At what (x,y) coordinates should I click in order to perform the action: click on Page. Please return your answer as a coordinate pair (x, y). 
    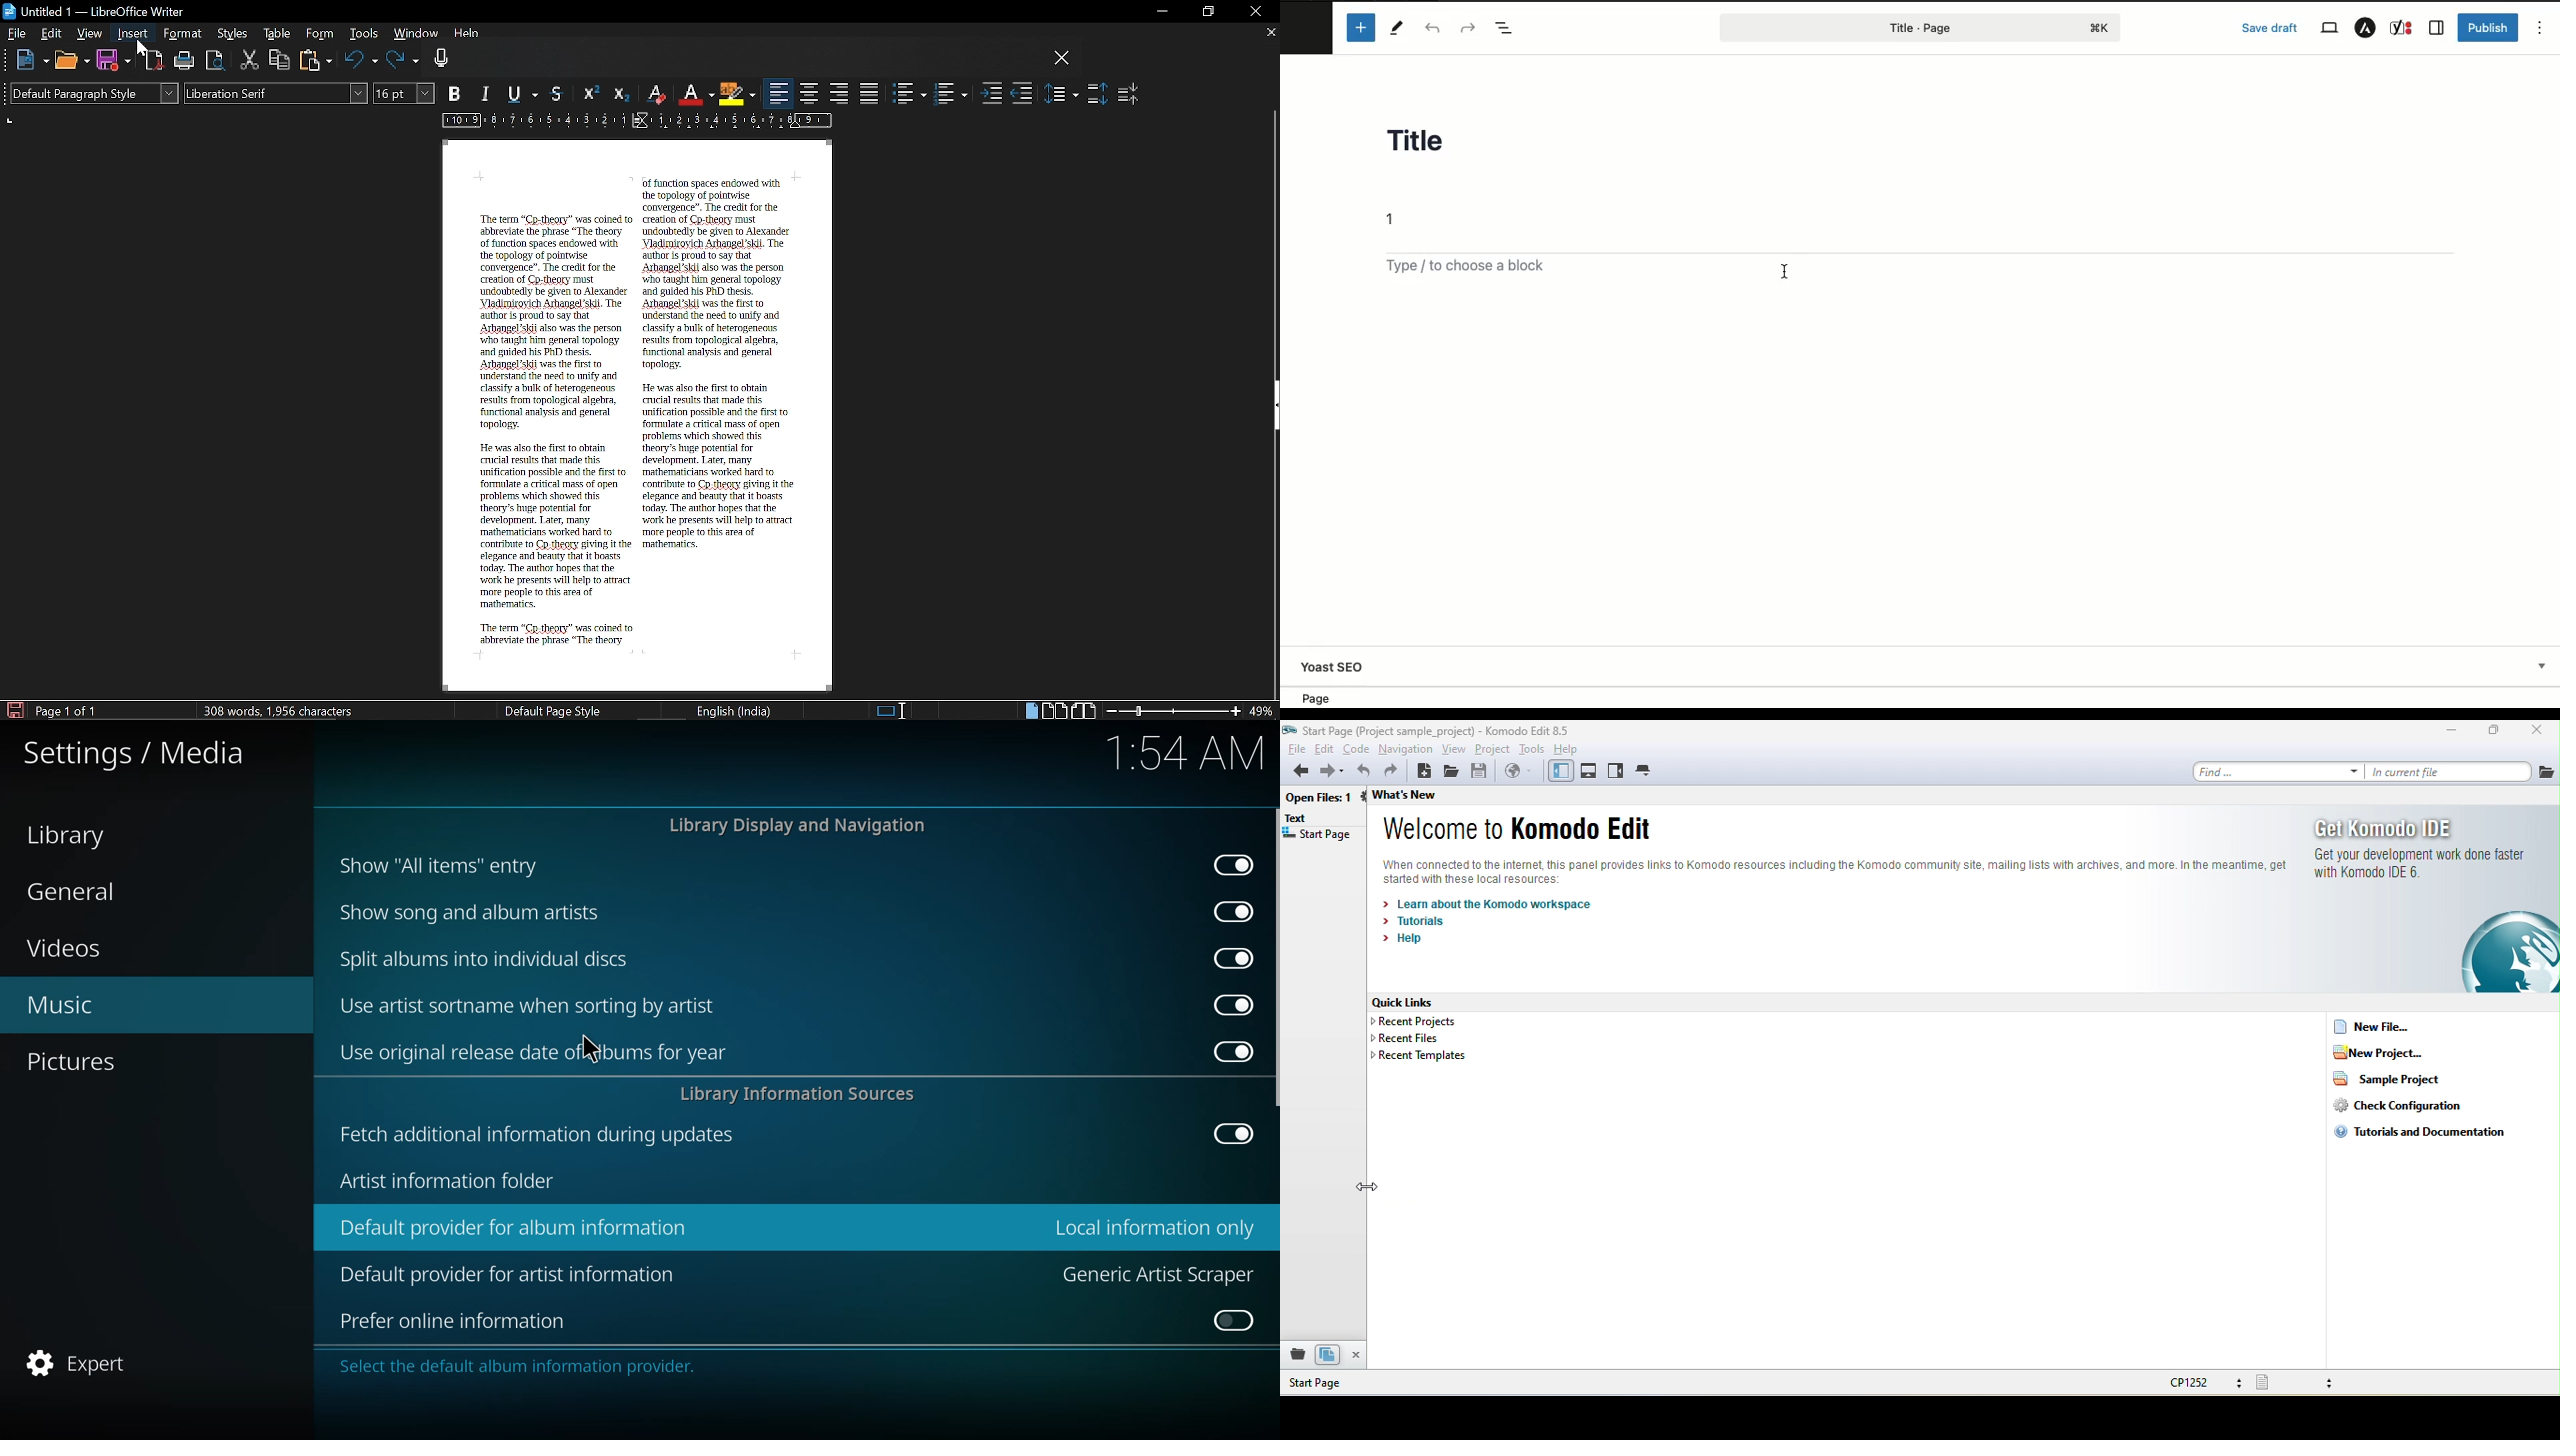
    Looking at the image, I should click on (1884, 28).